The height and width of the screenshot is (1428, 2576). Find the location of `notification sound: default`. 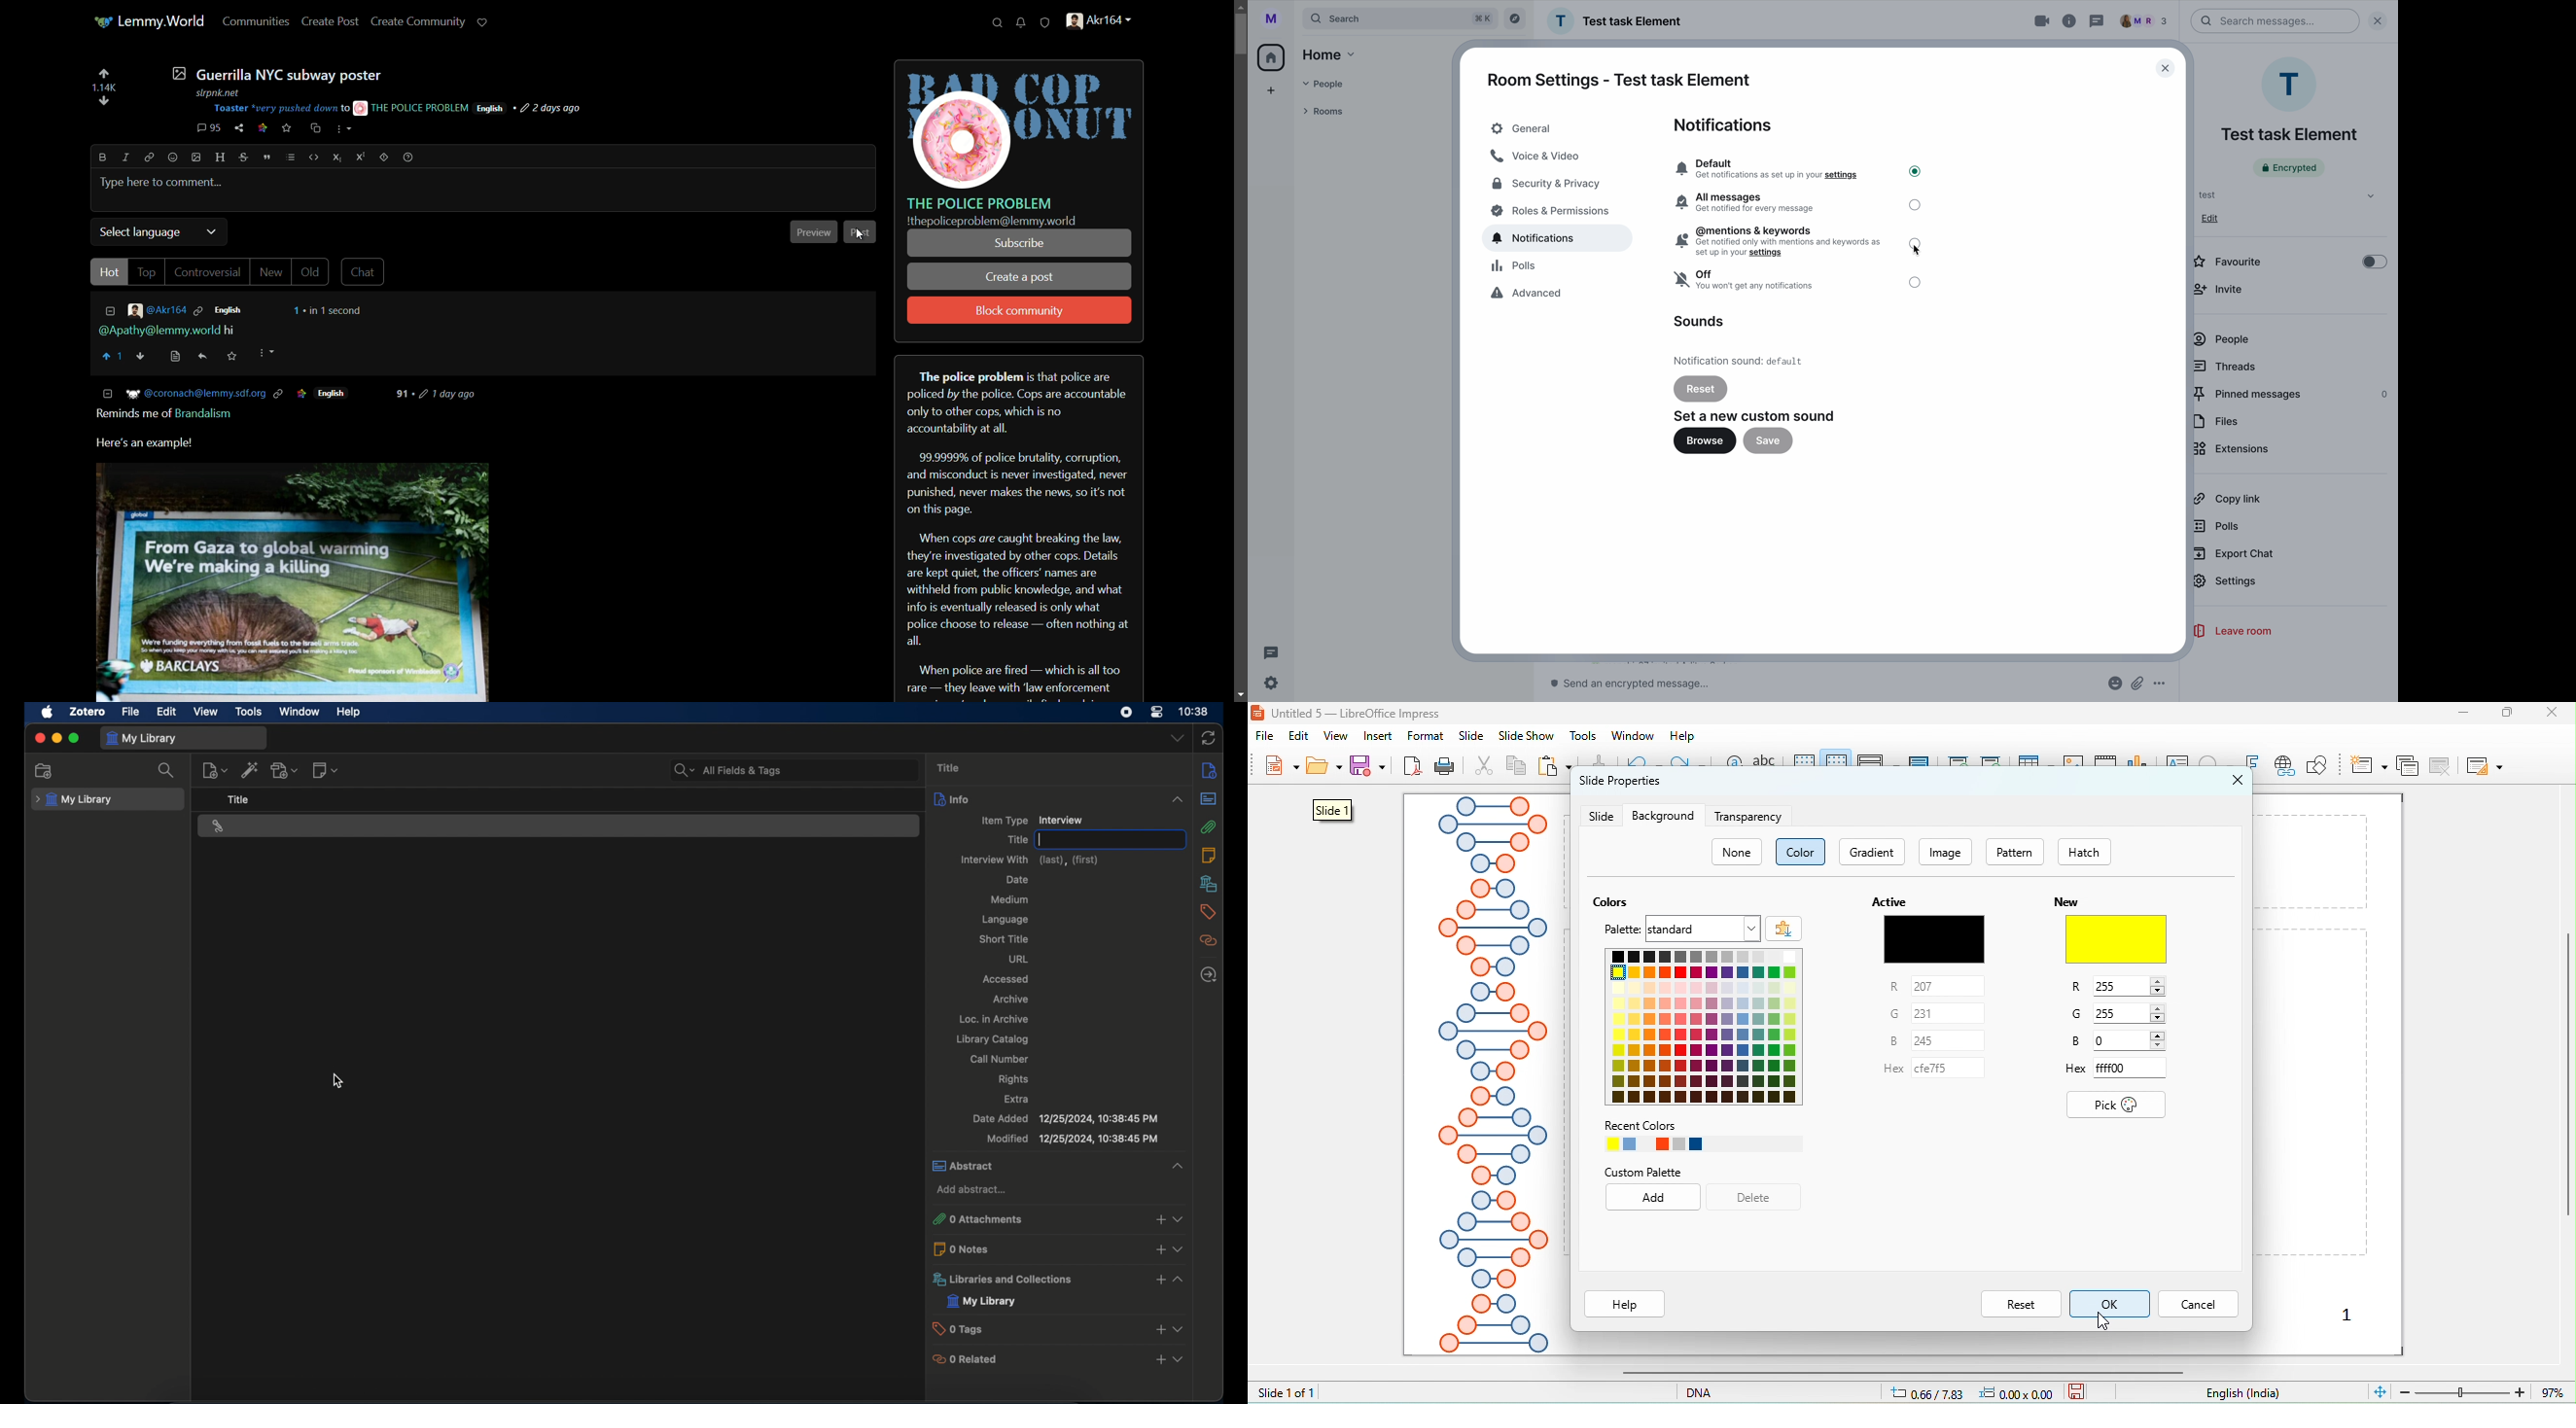

notification sound: default is located at coordinates (1743, 360).